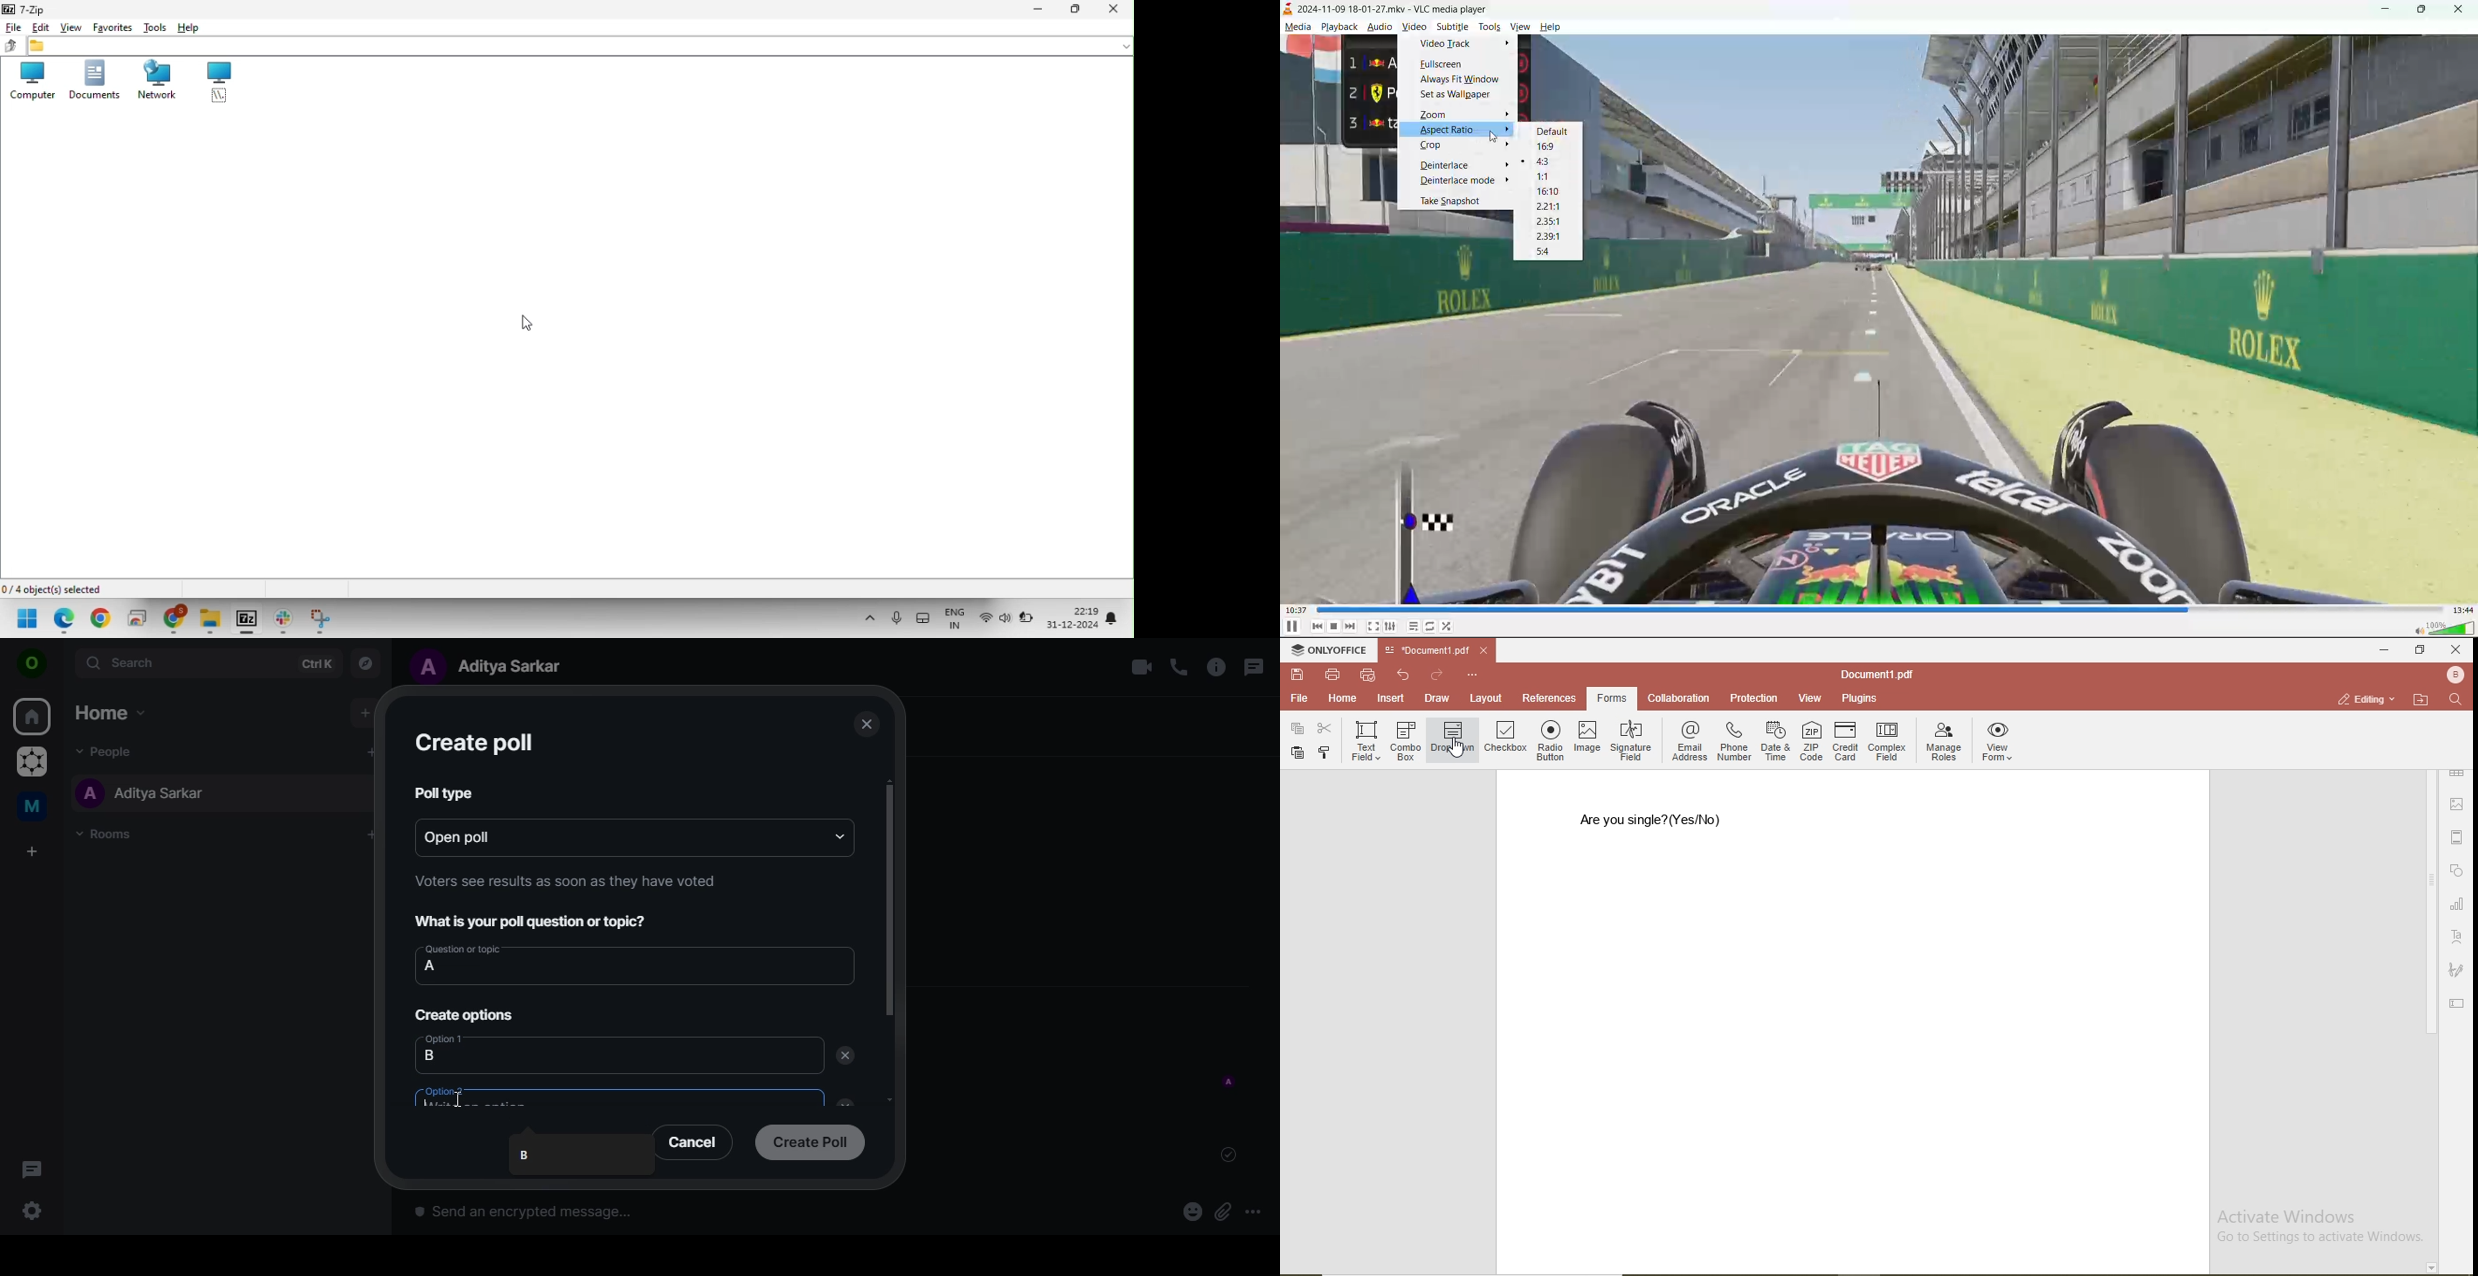  I want to click on chrome, so click(99, 621).